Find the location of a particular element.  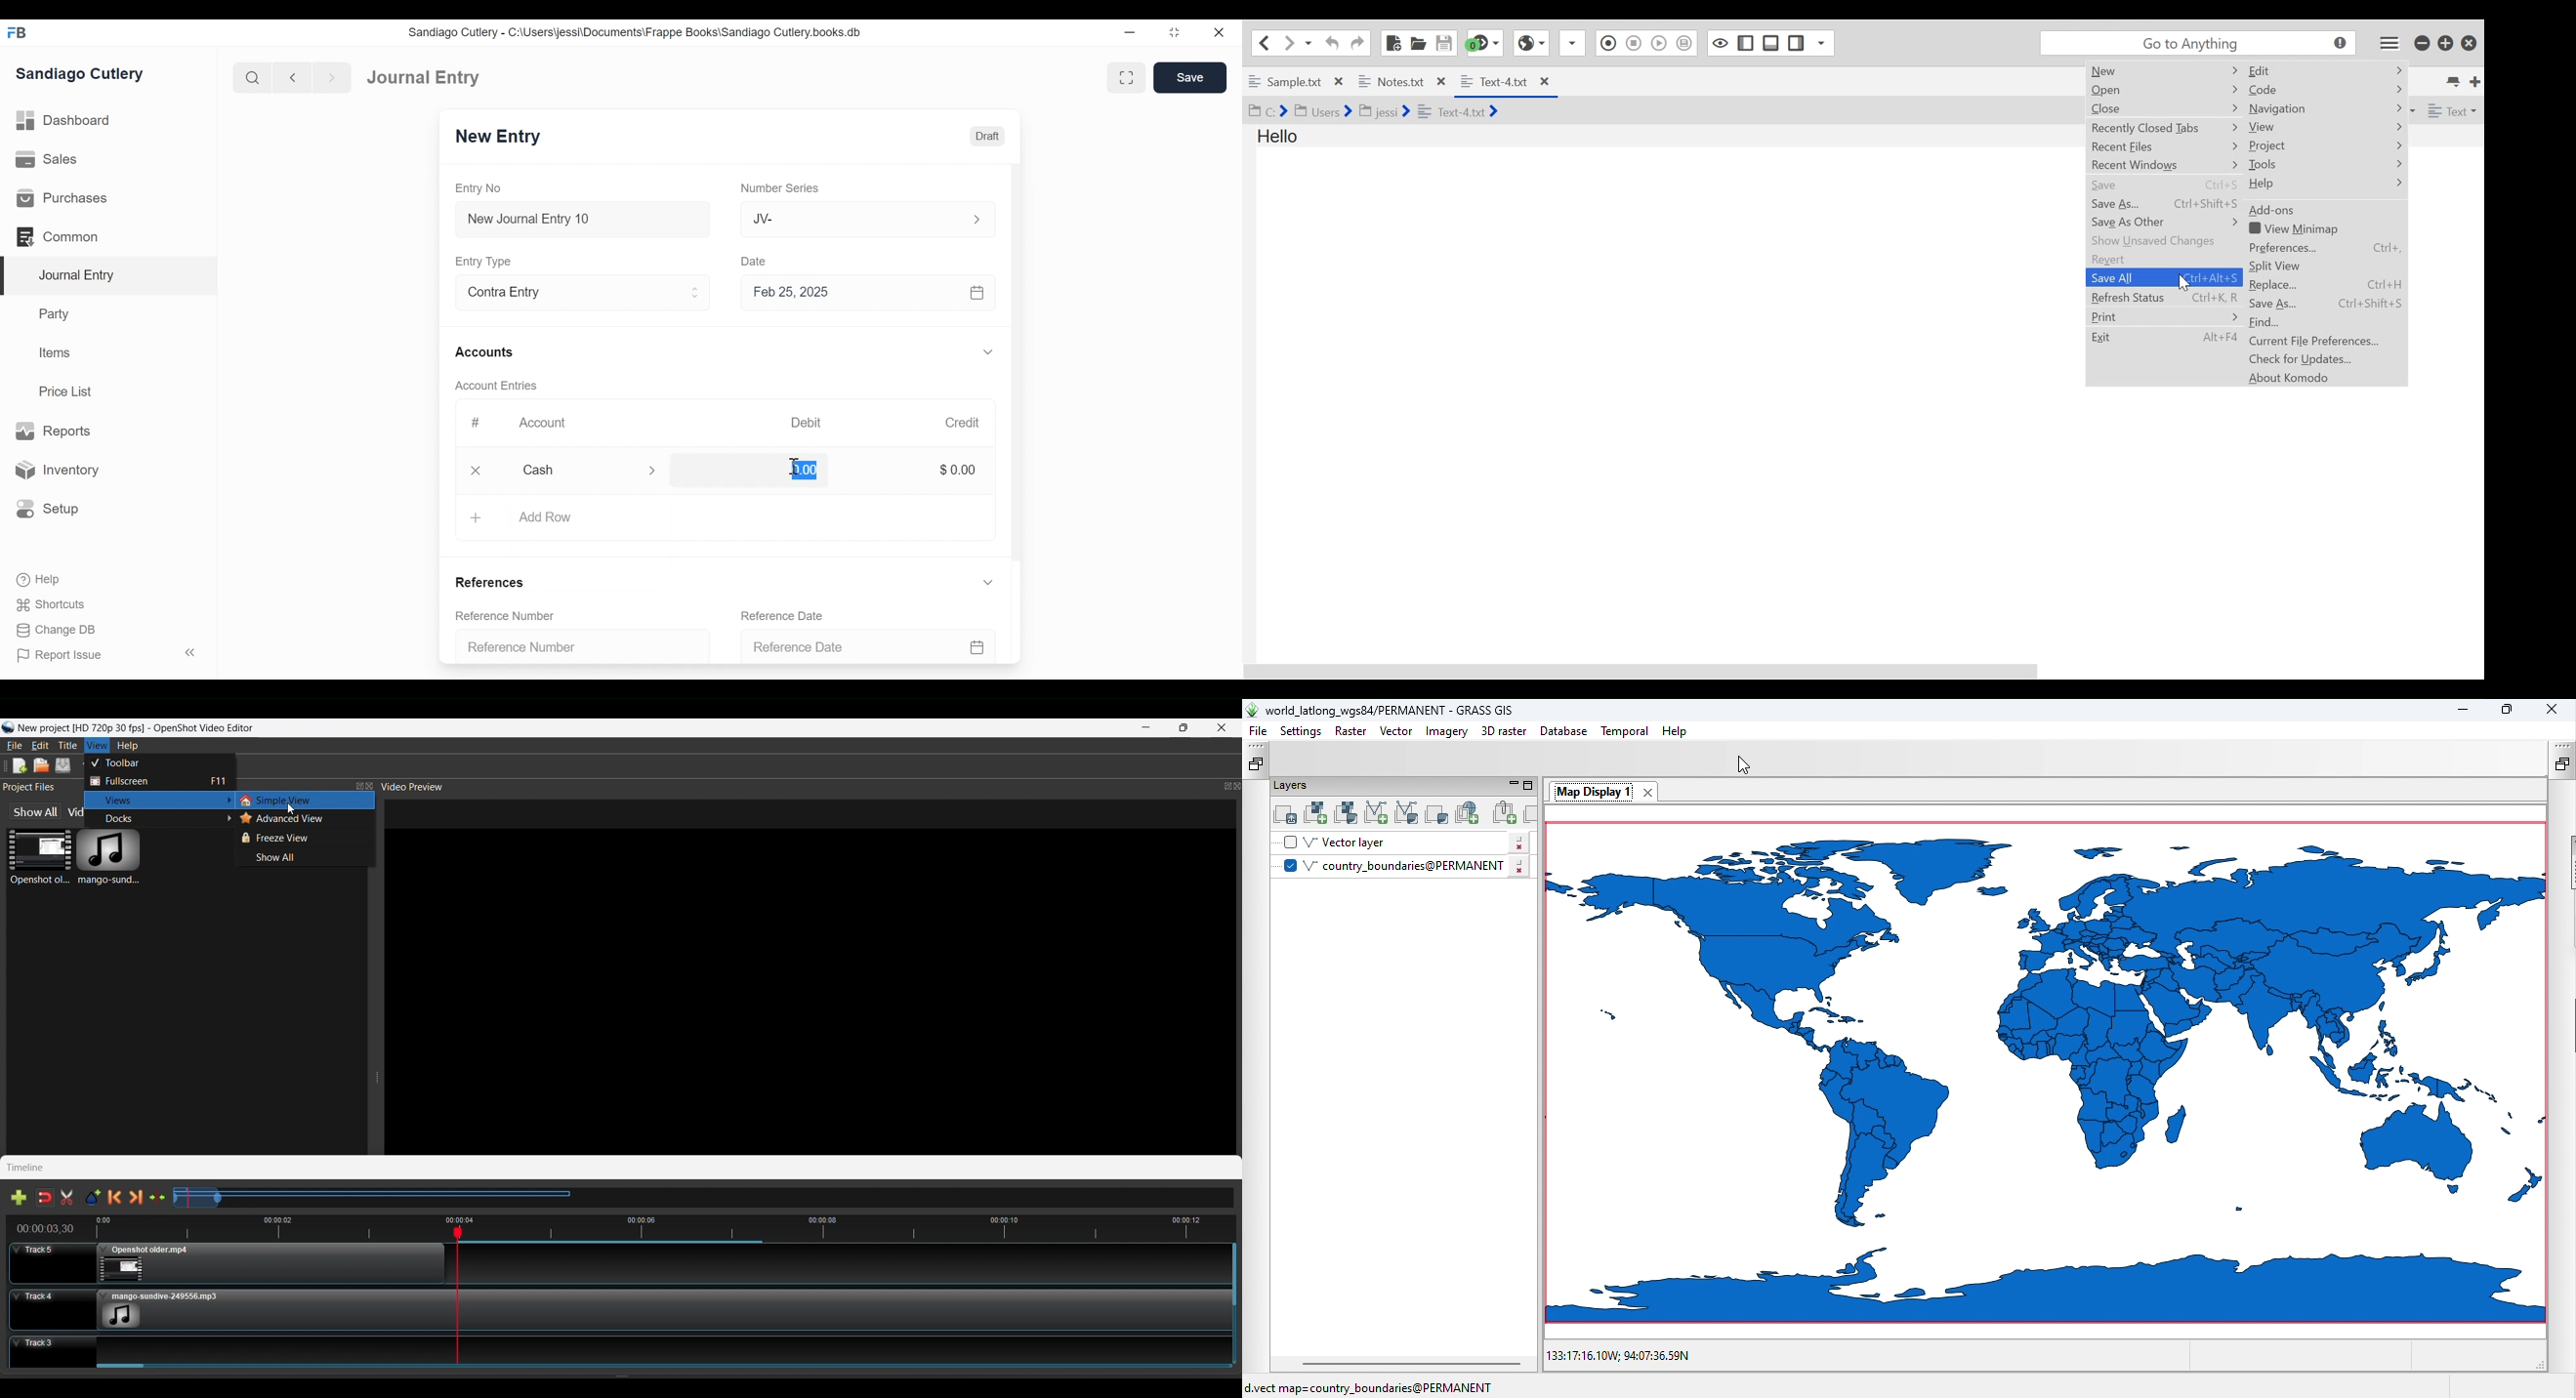

Save is located at coordinates (1191, 78).